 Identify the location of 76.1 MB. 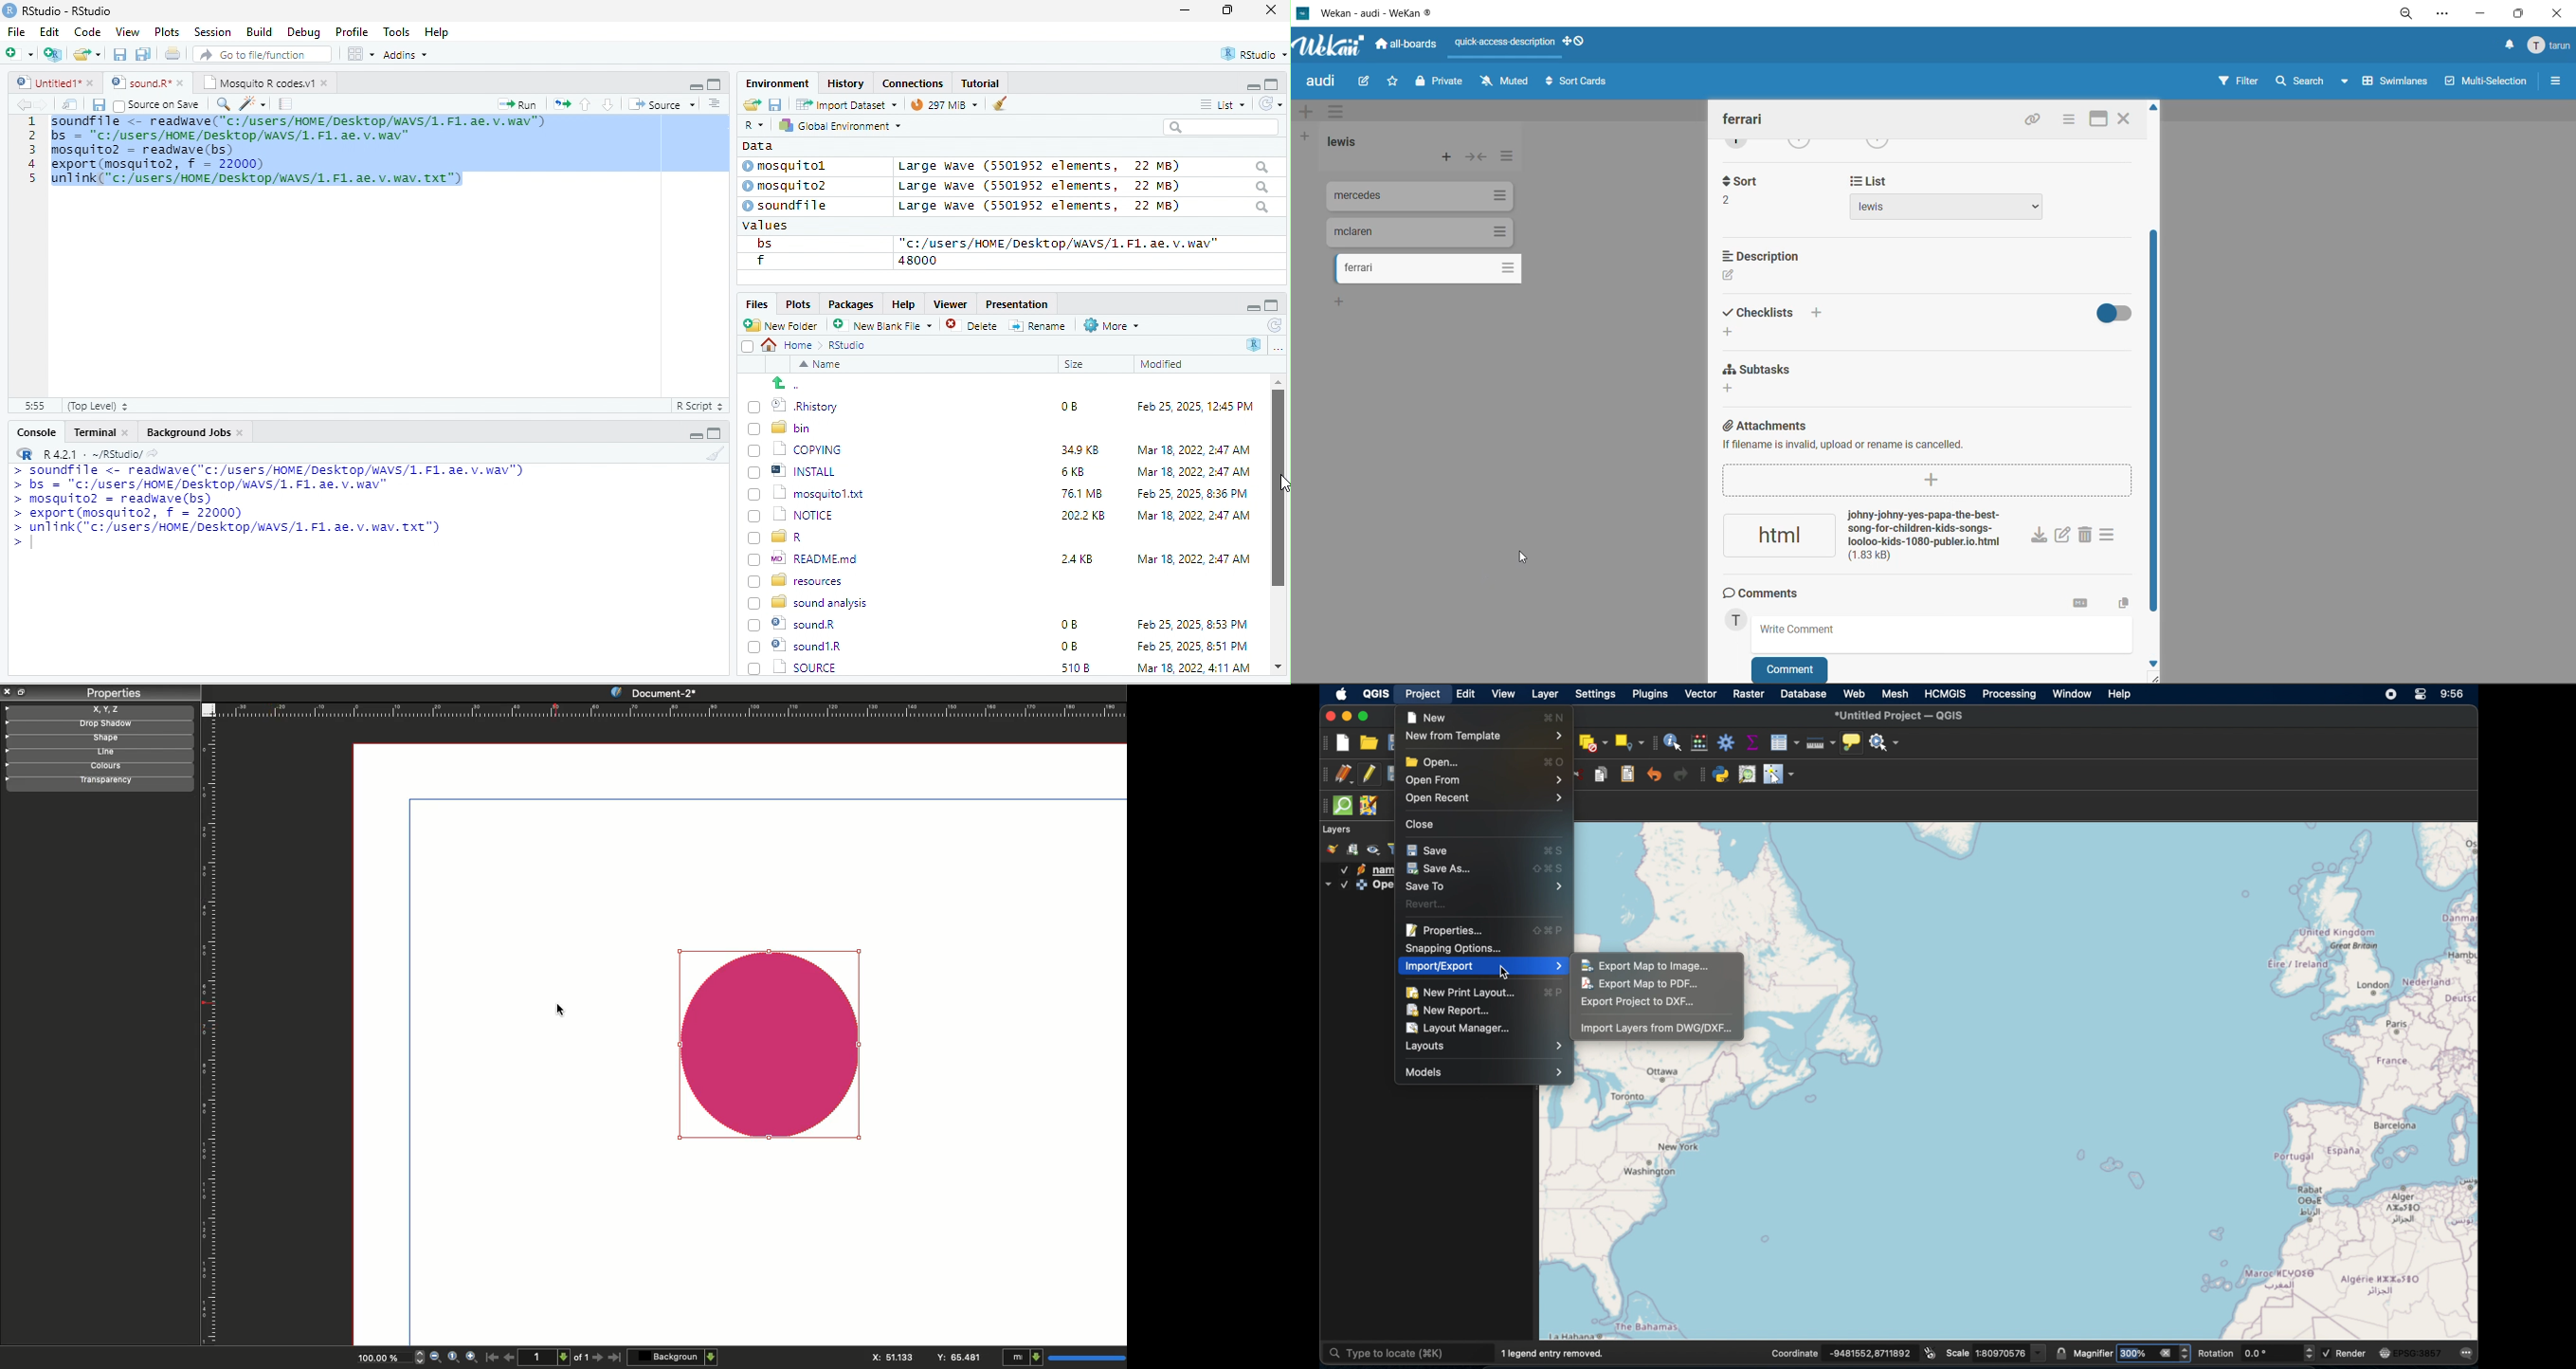
(1081, 492).